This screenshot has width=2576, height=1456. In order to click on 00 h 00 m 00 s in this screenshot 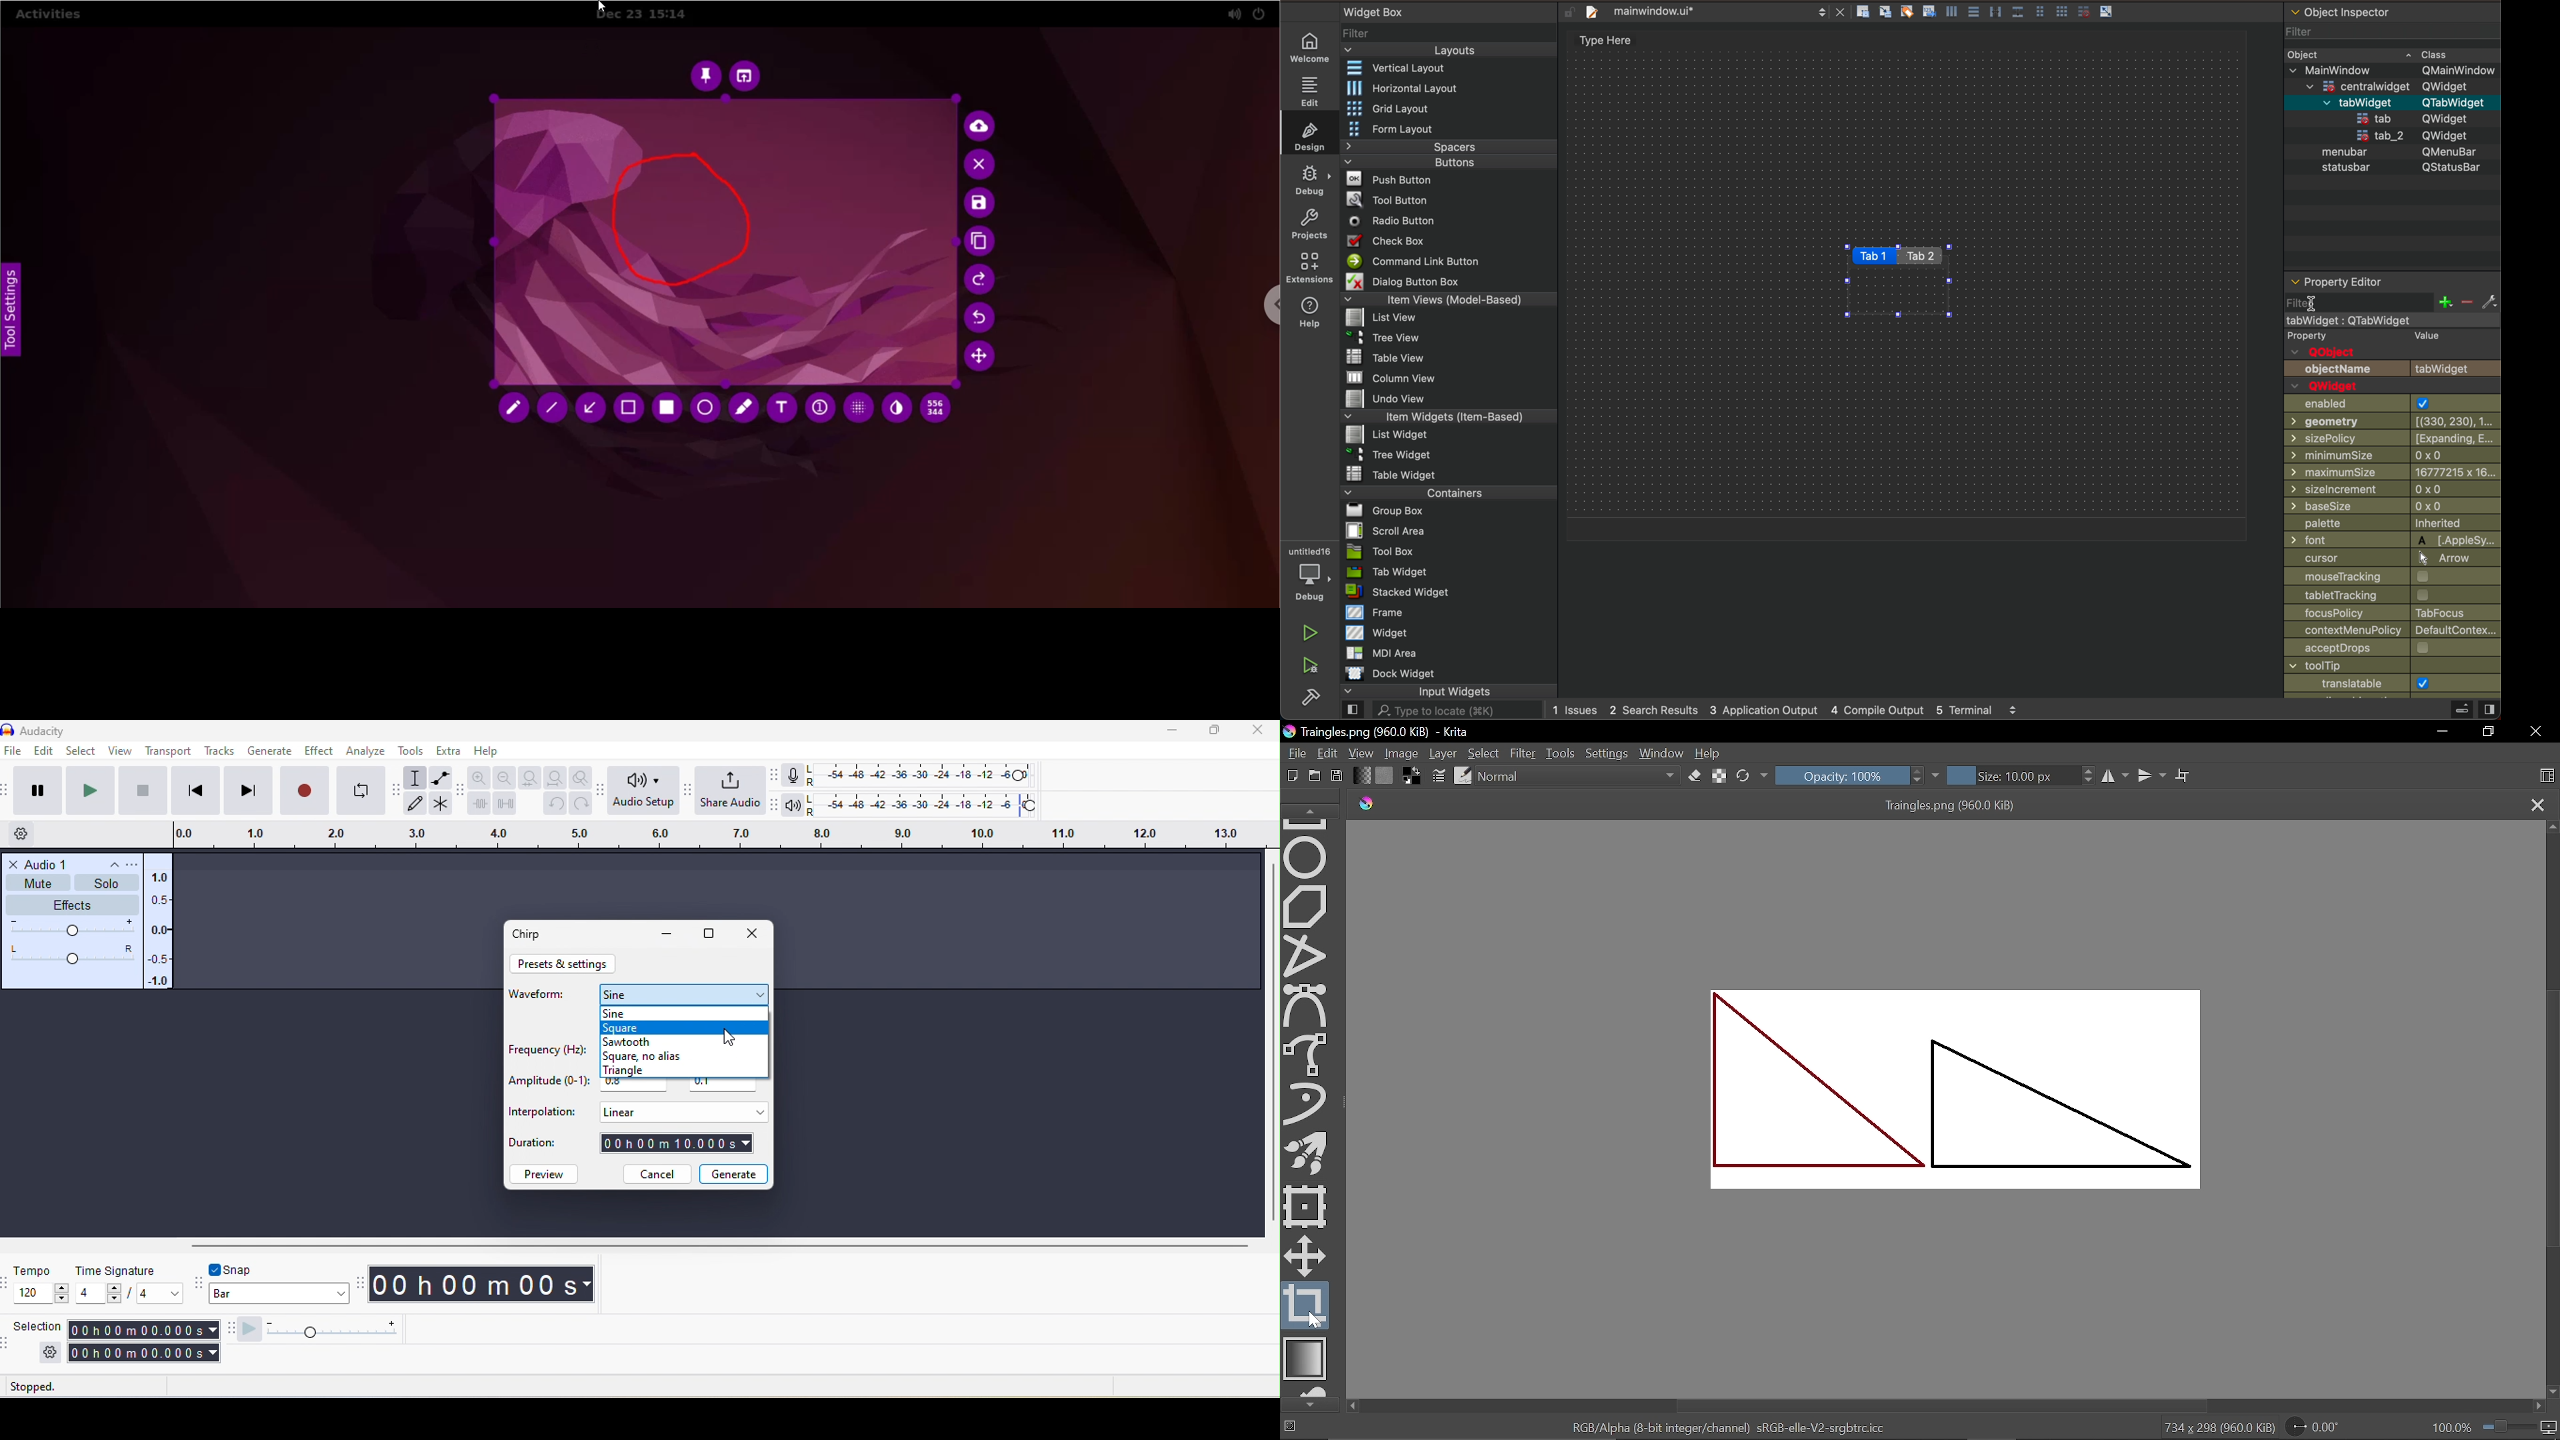, I will do `click(486, 1286)`.